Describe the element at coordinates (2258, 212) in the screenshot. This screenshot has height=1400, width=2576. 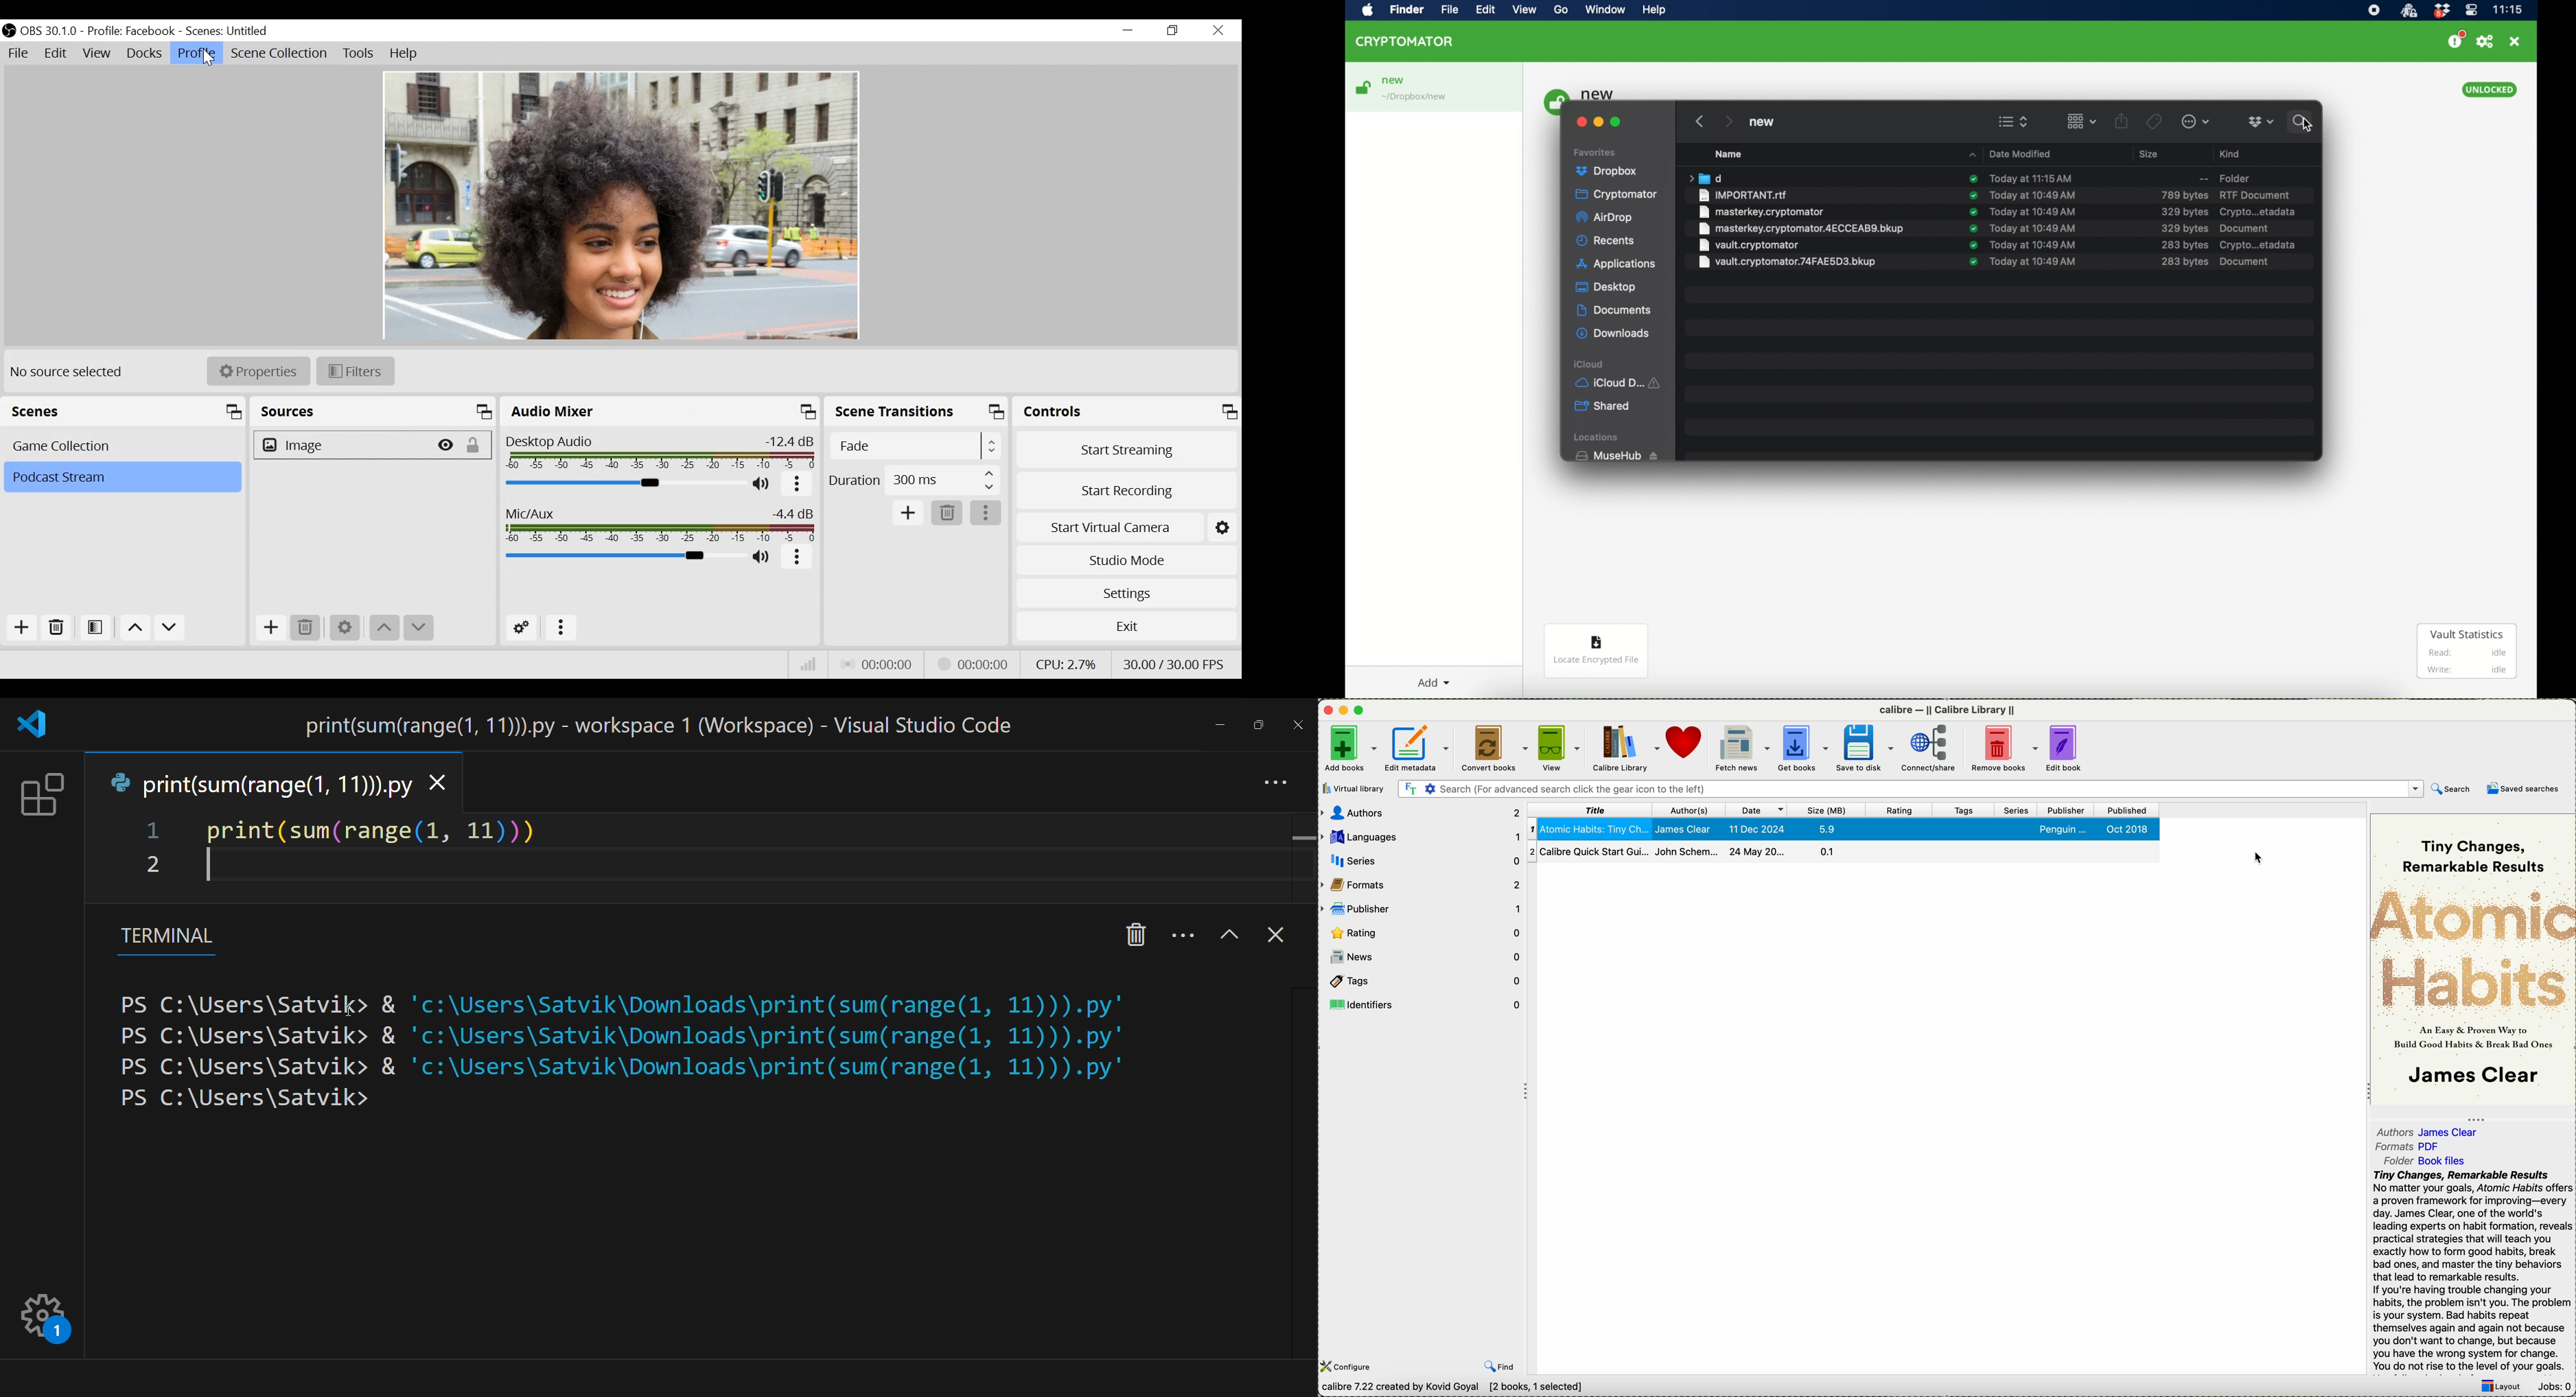
I see `crypto` at that location.